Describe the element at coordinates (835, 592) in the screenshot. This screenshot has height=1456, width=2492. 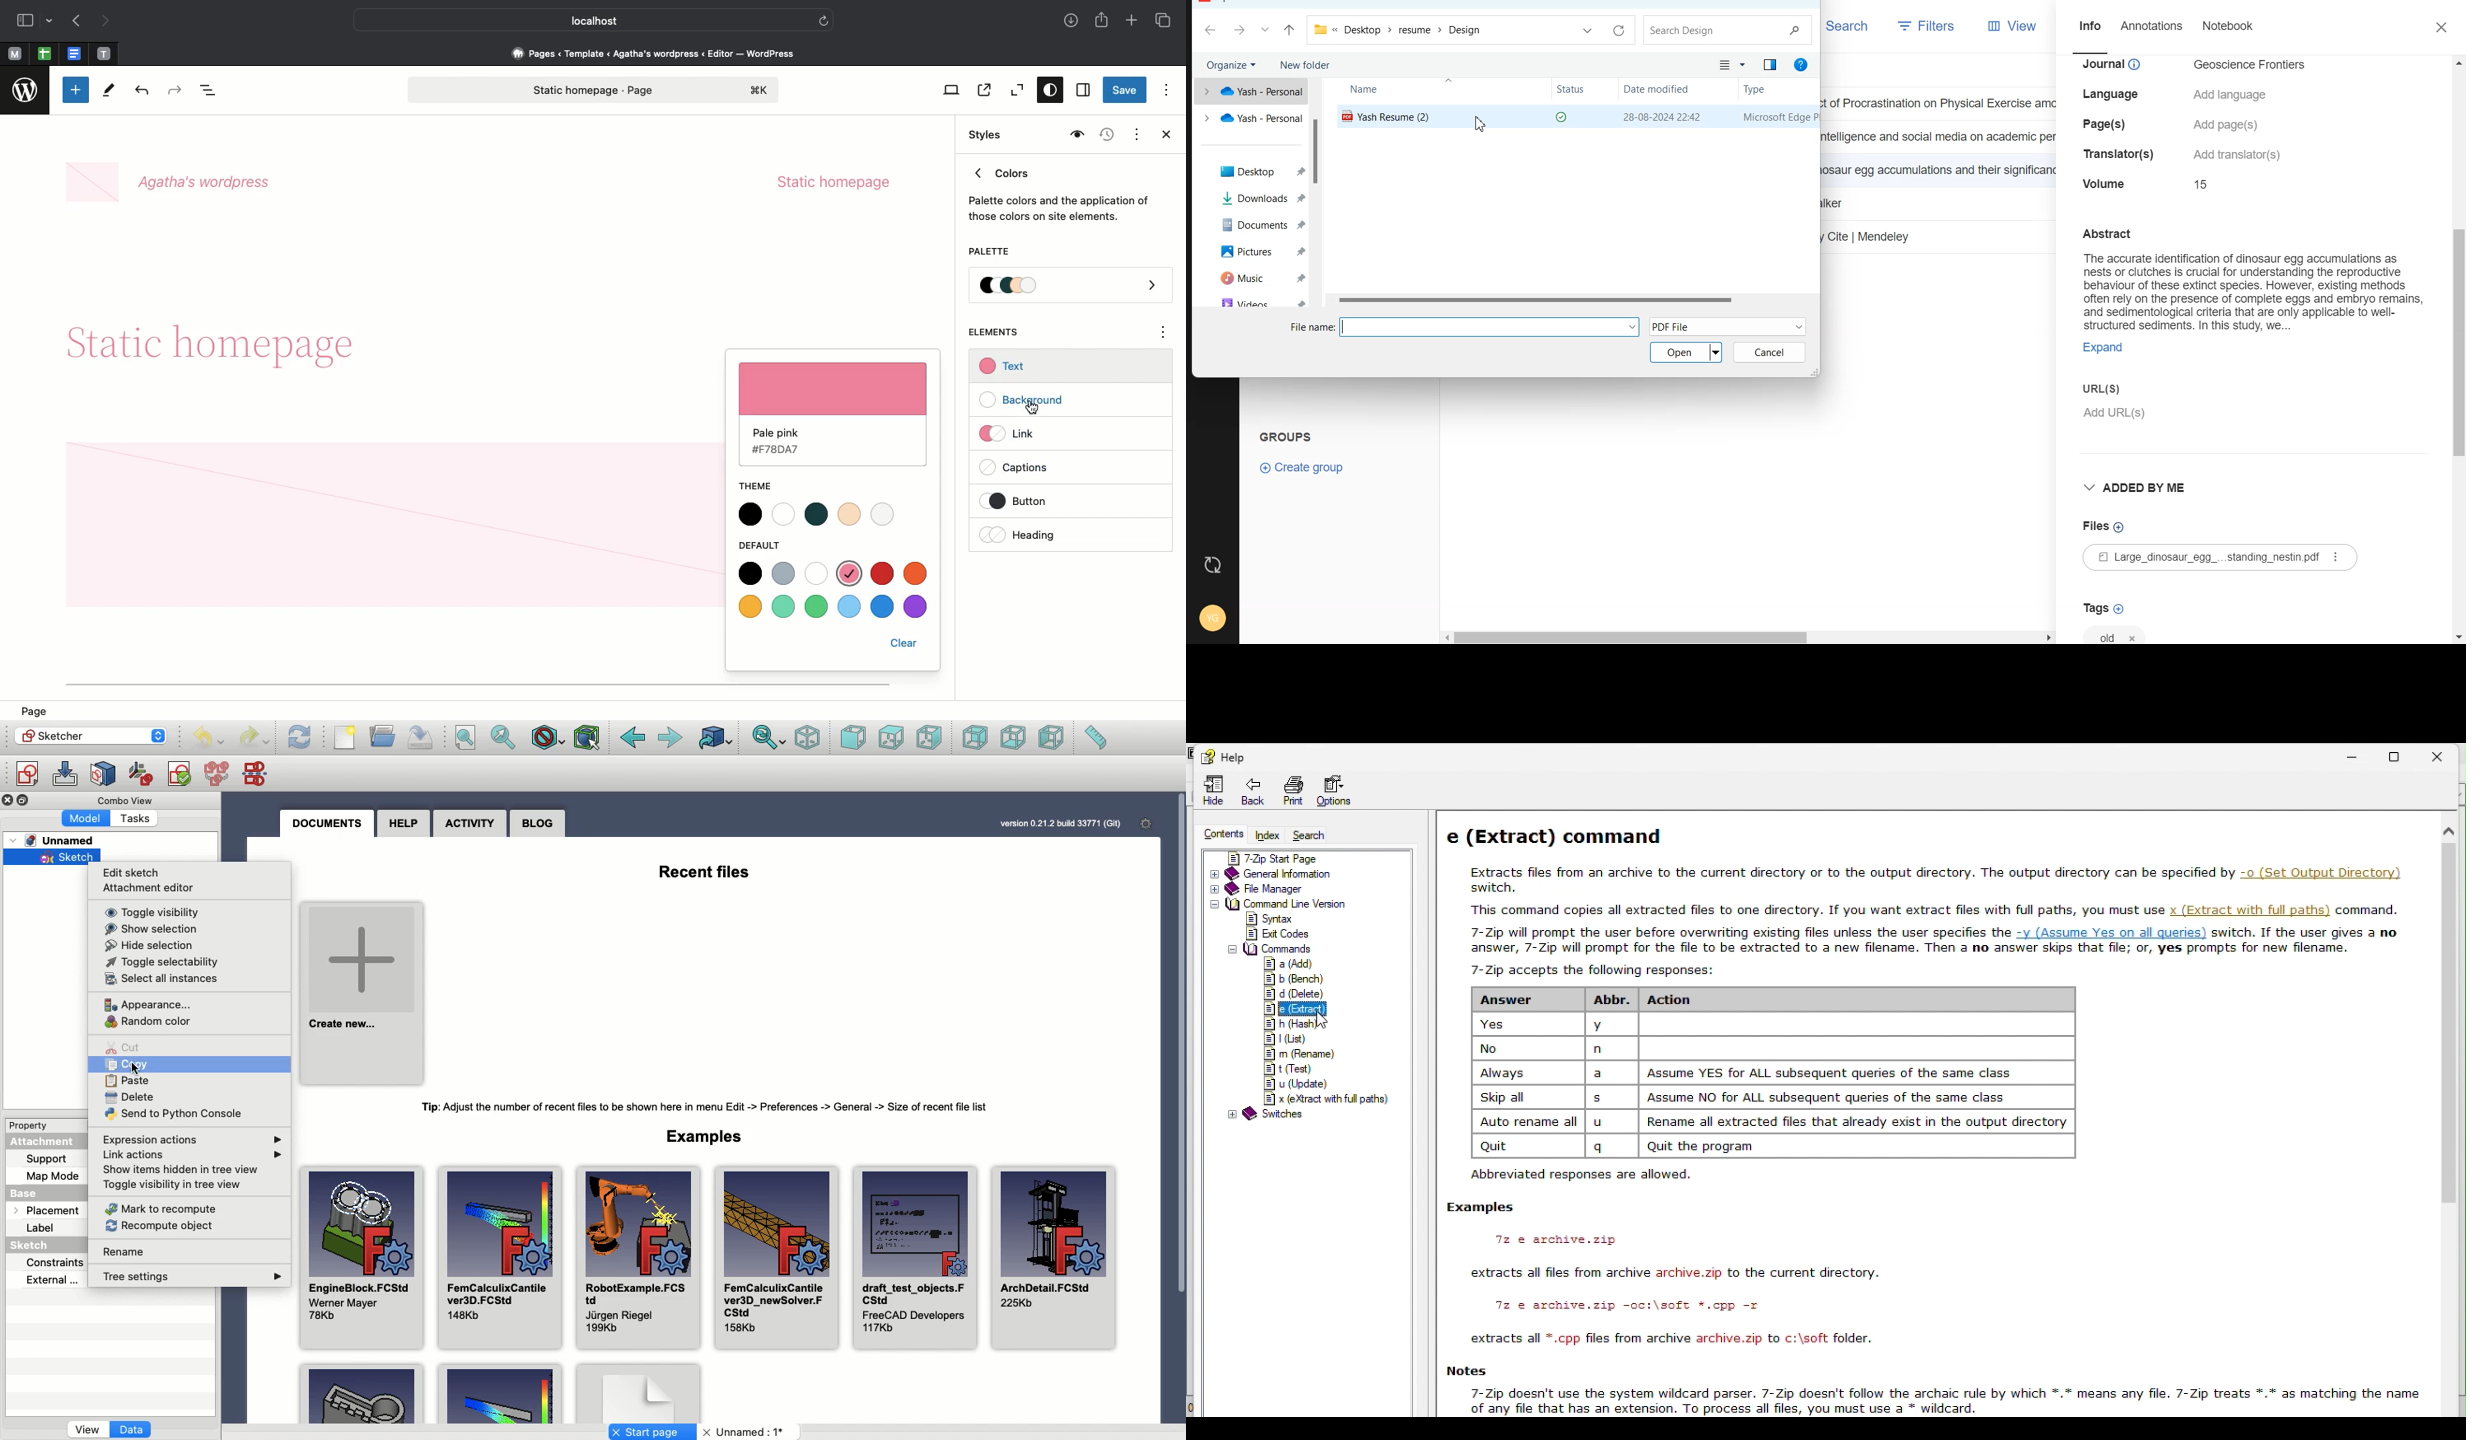
I see `Default colors` at that location.